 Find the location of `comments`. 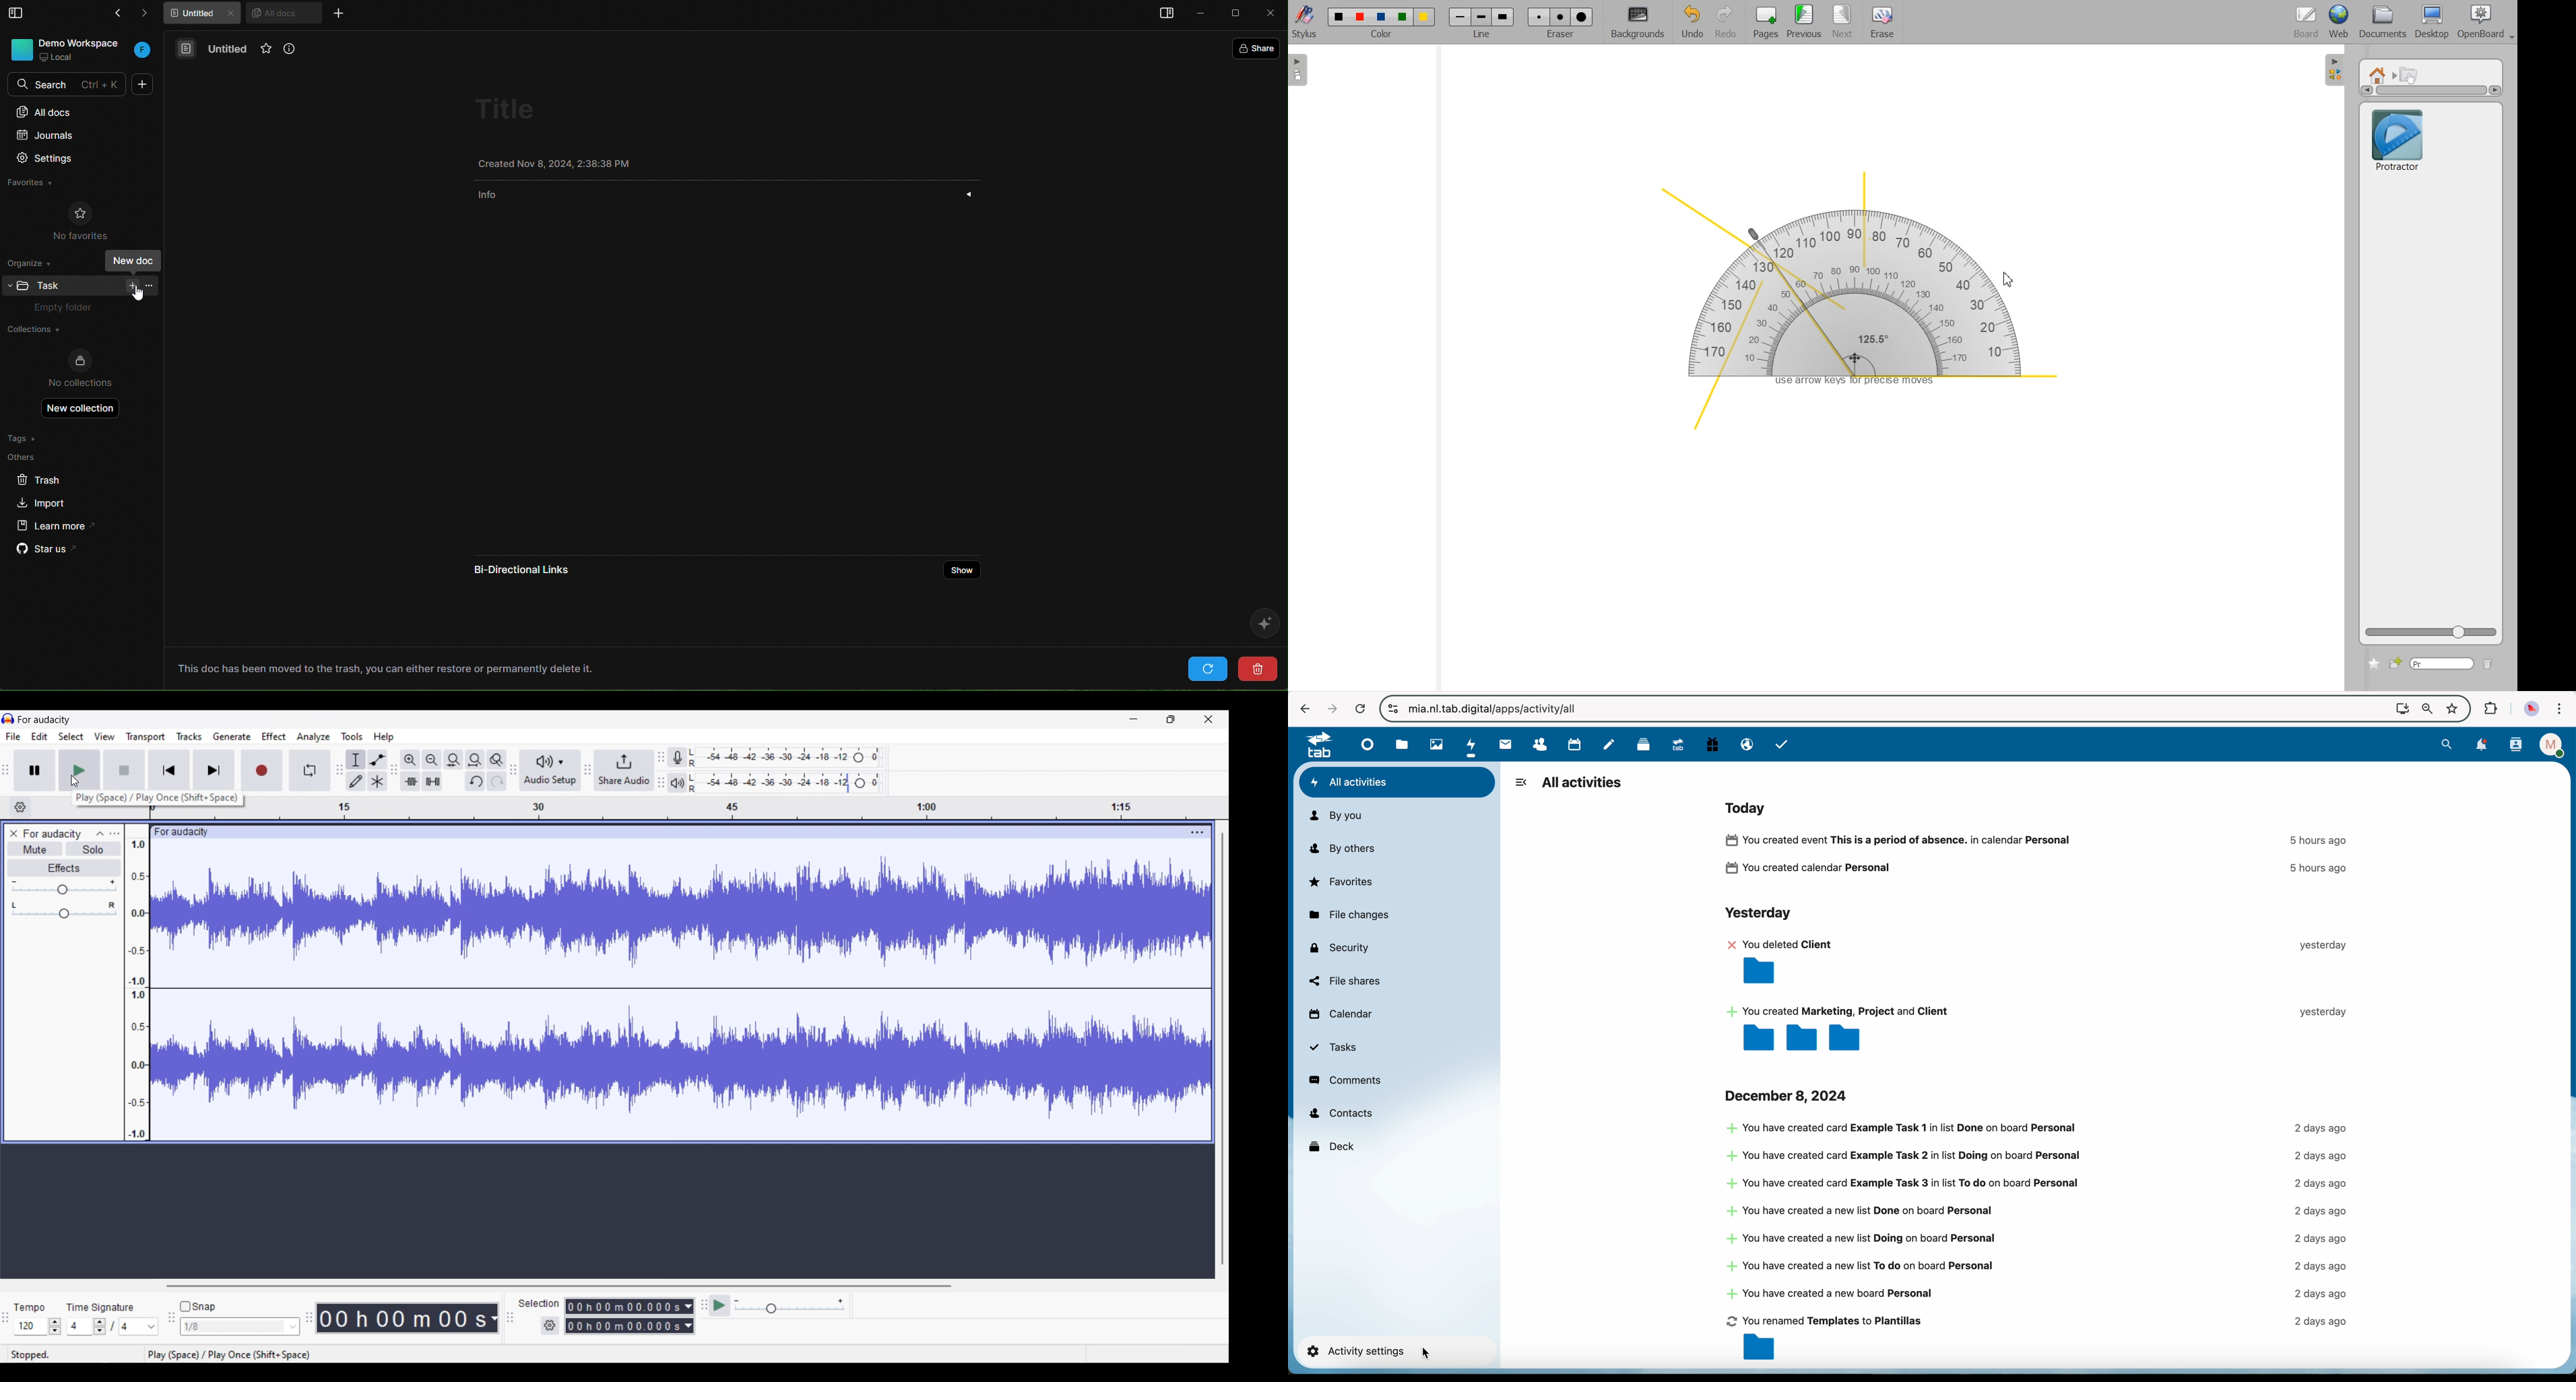

comments is located at coordinates (1347, 1080).